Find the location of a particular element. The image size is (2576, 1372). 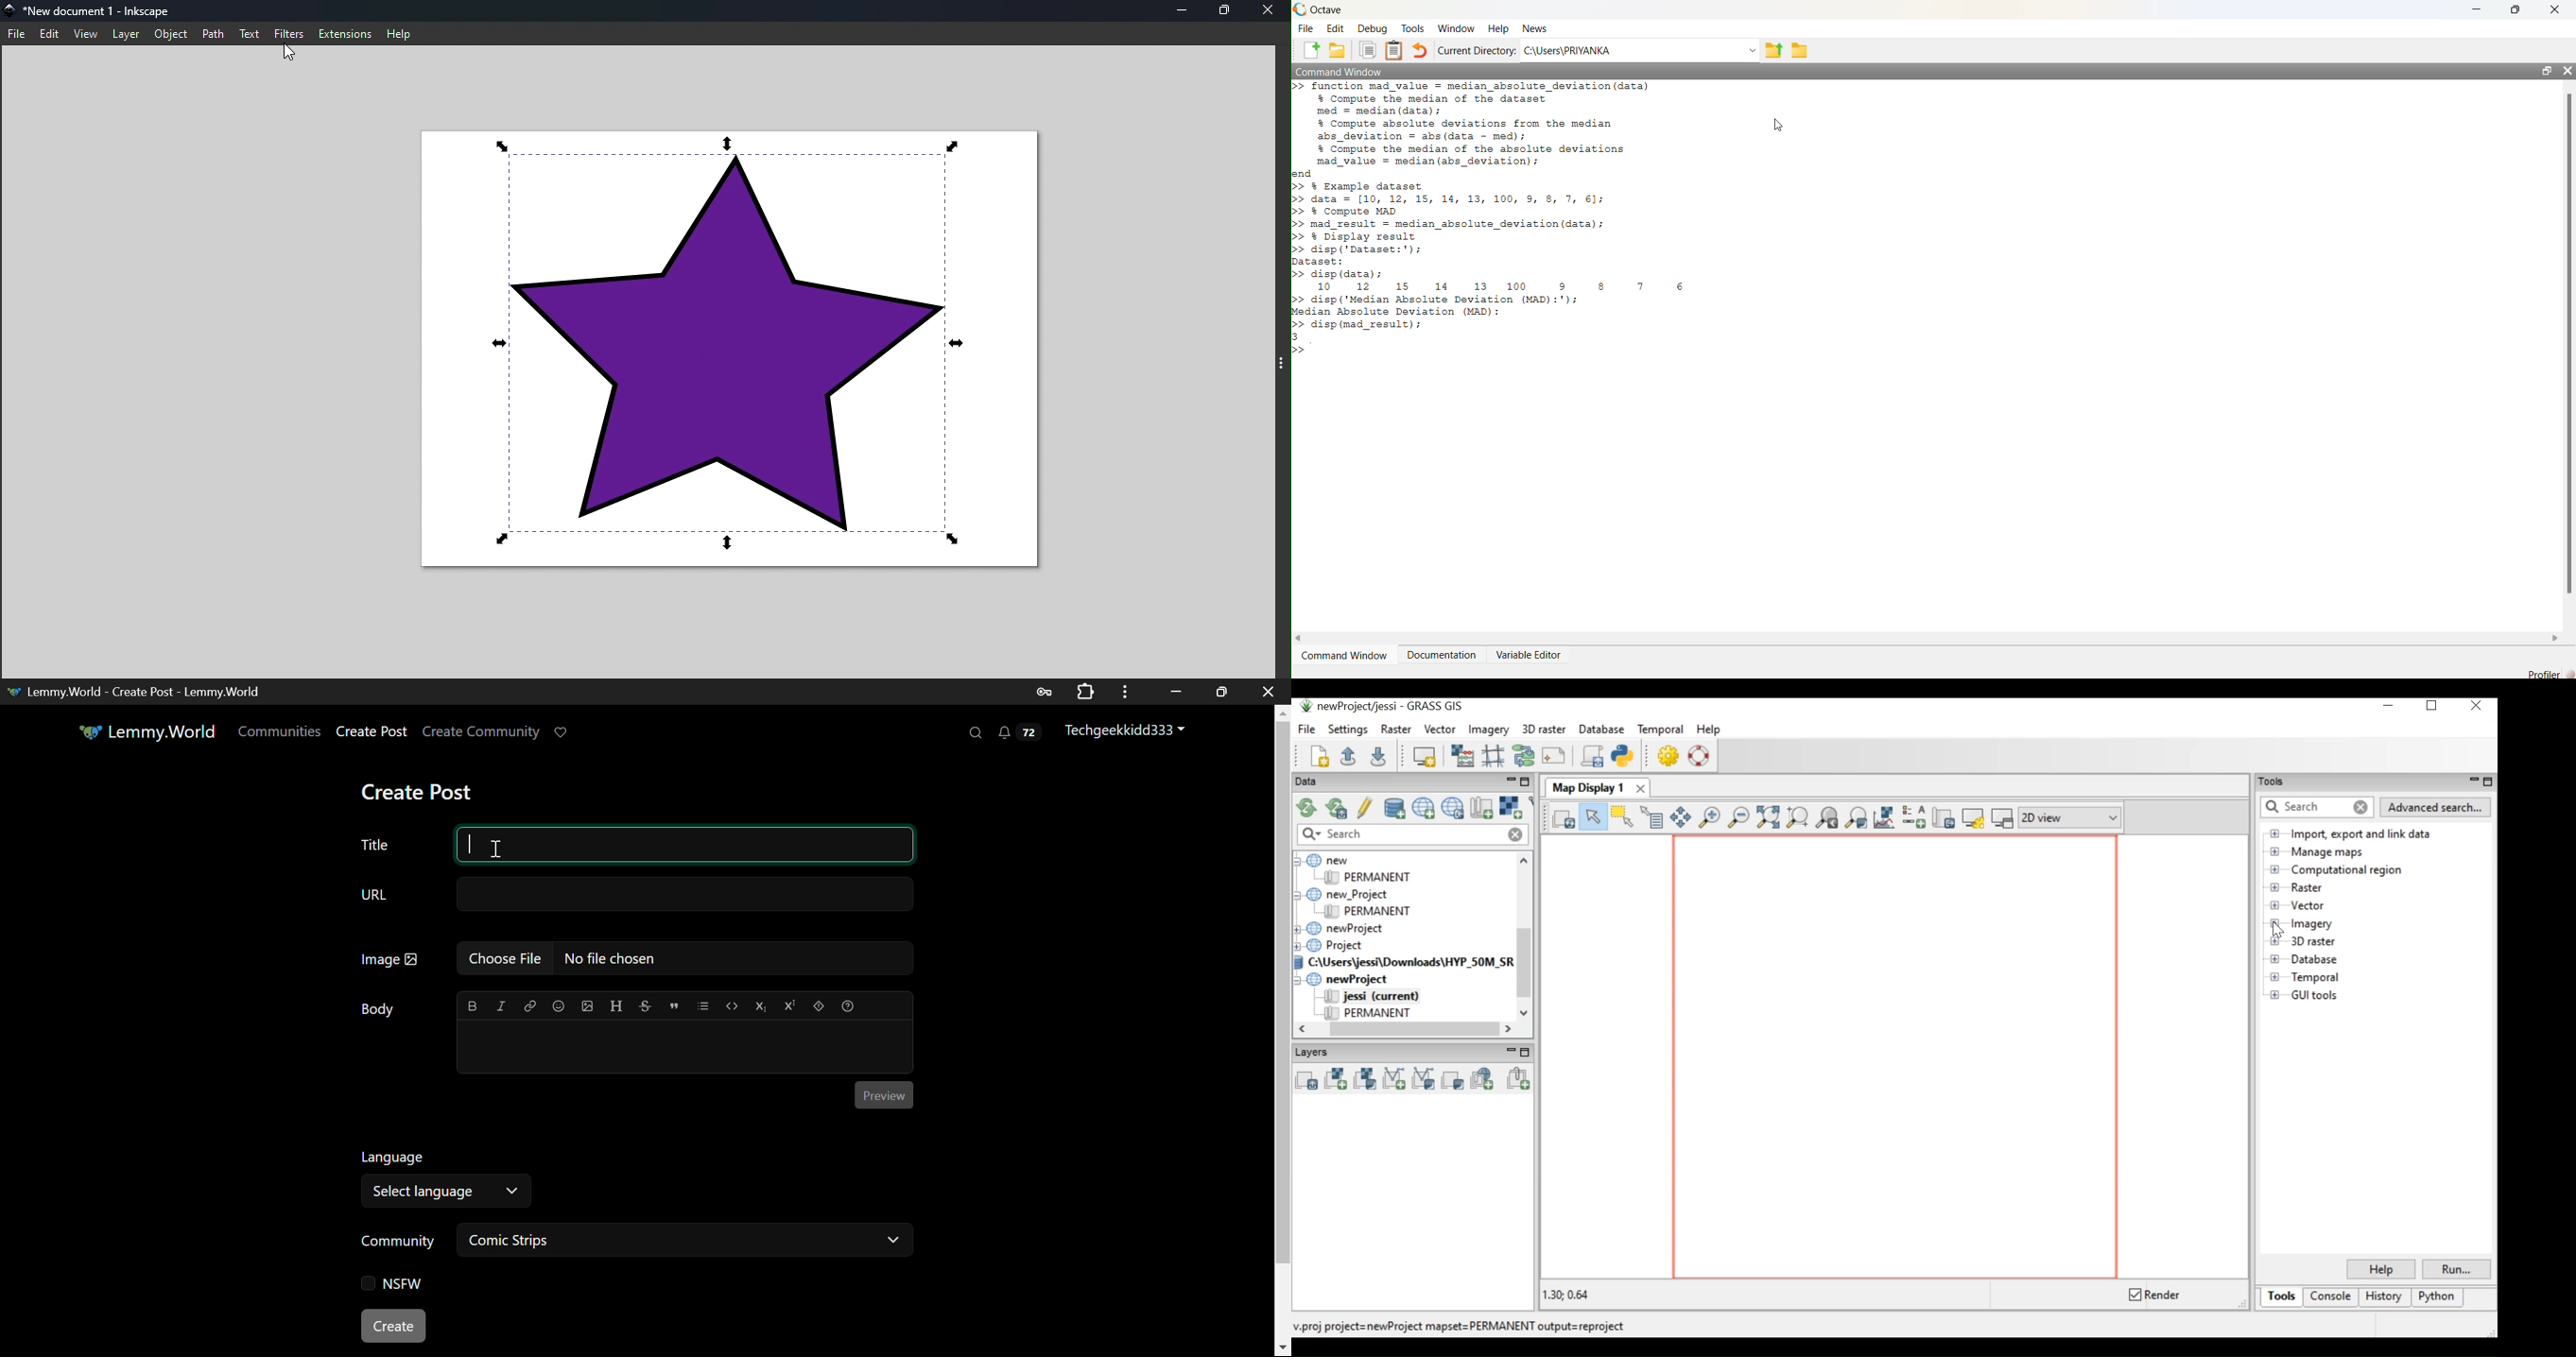

restore is located at coordinates (2549, 71).